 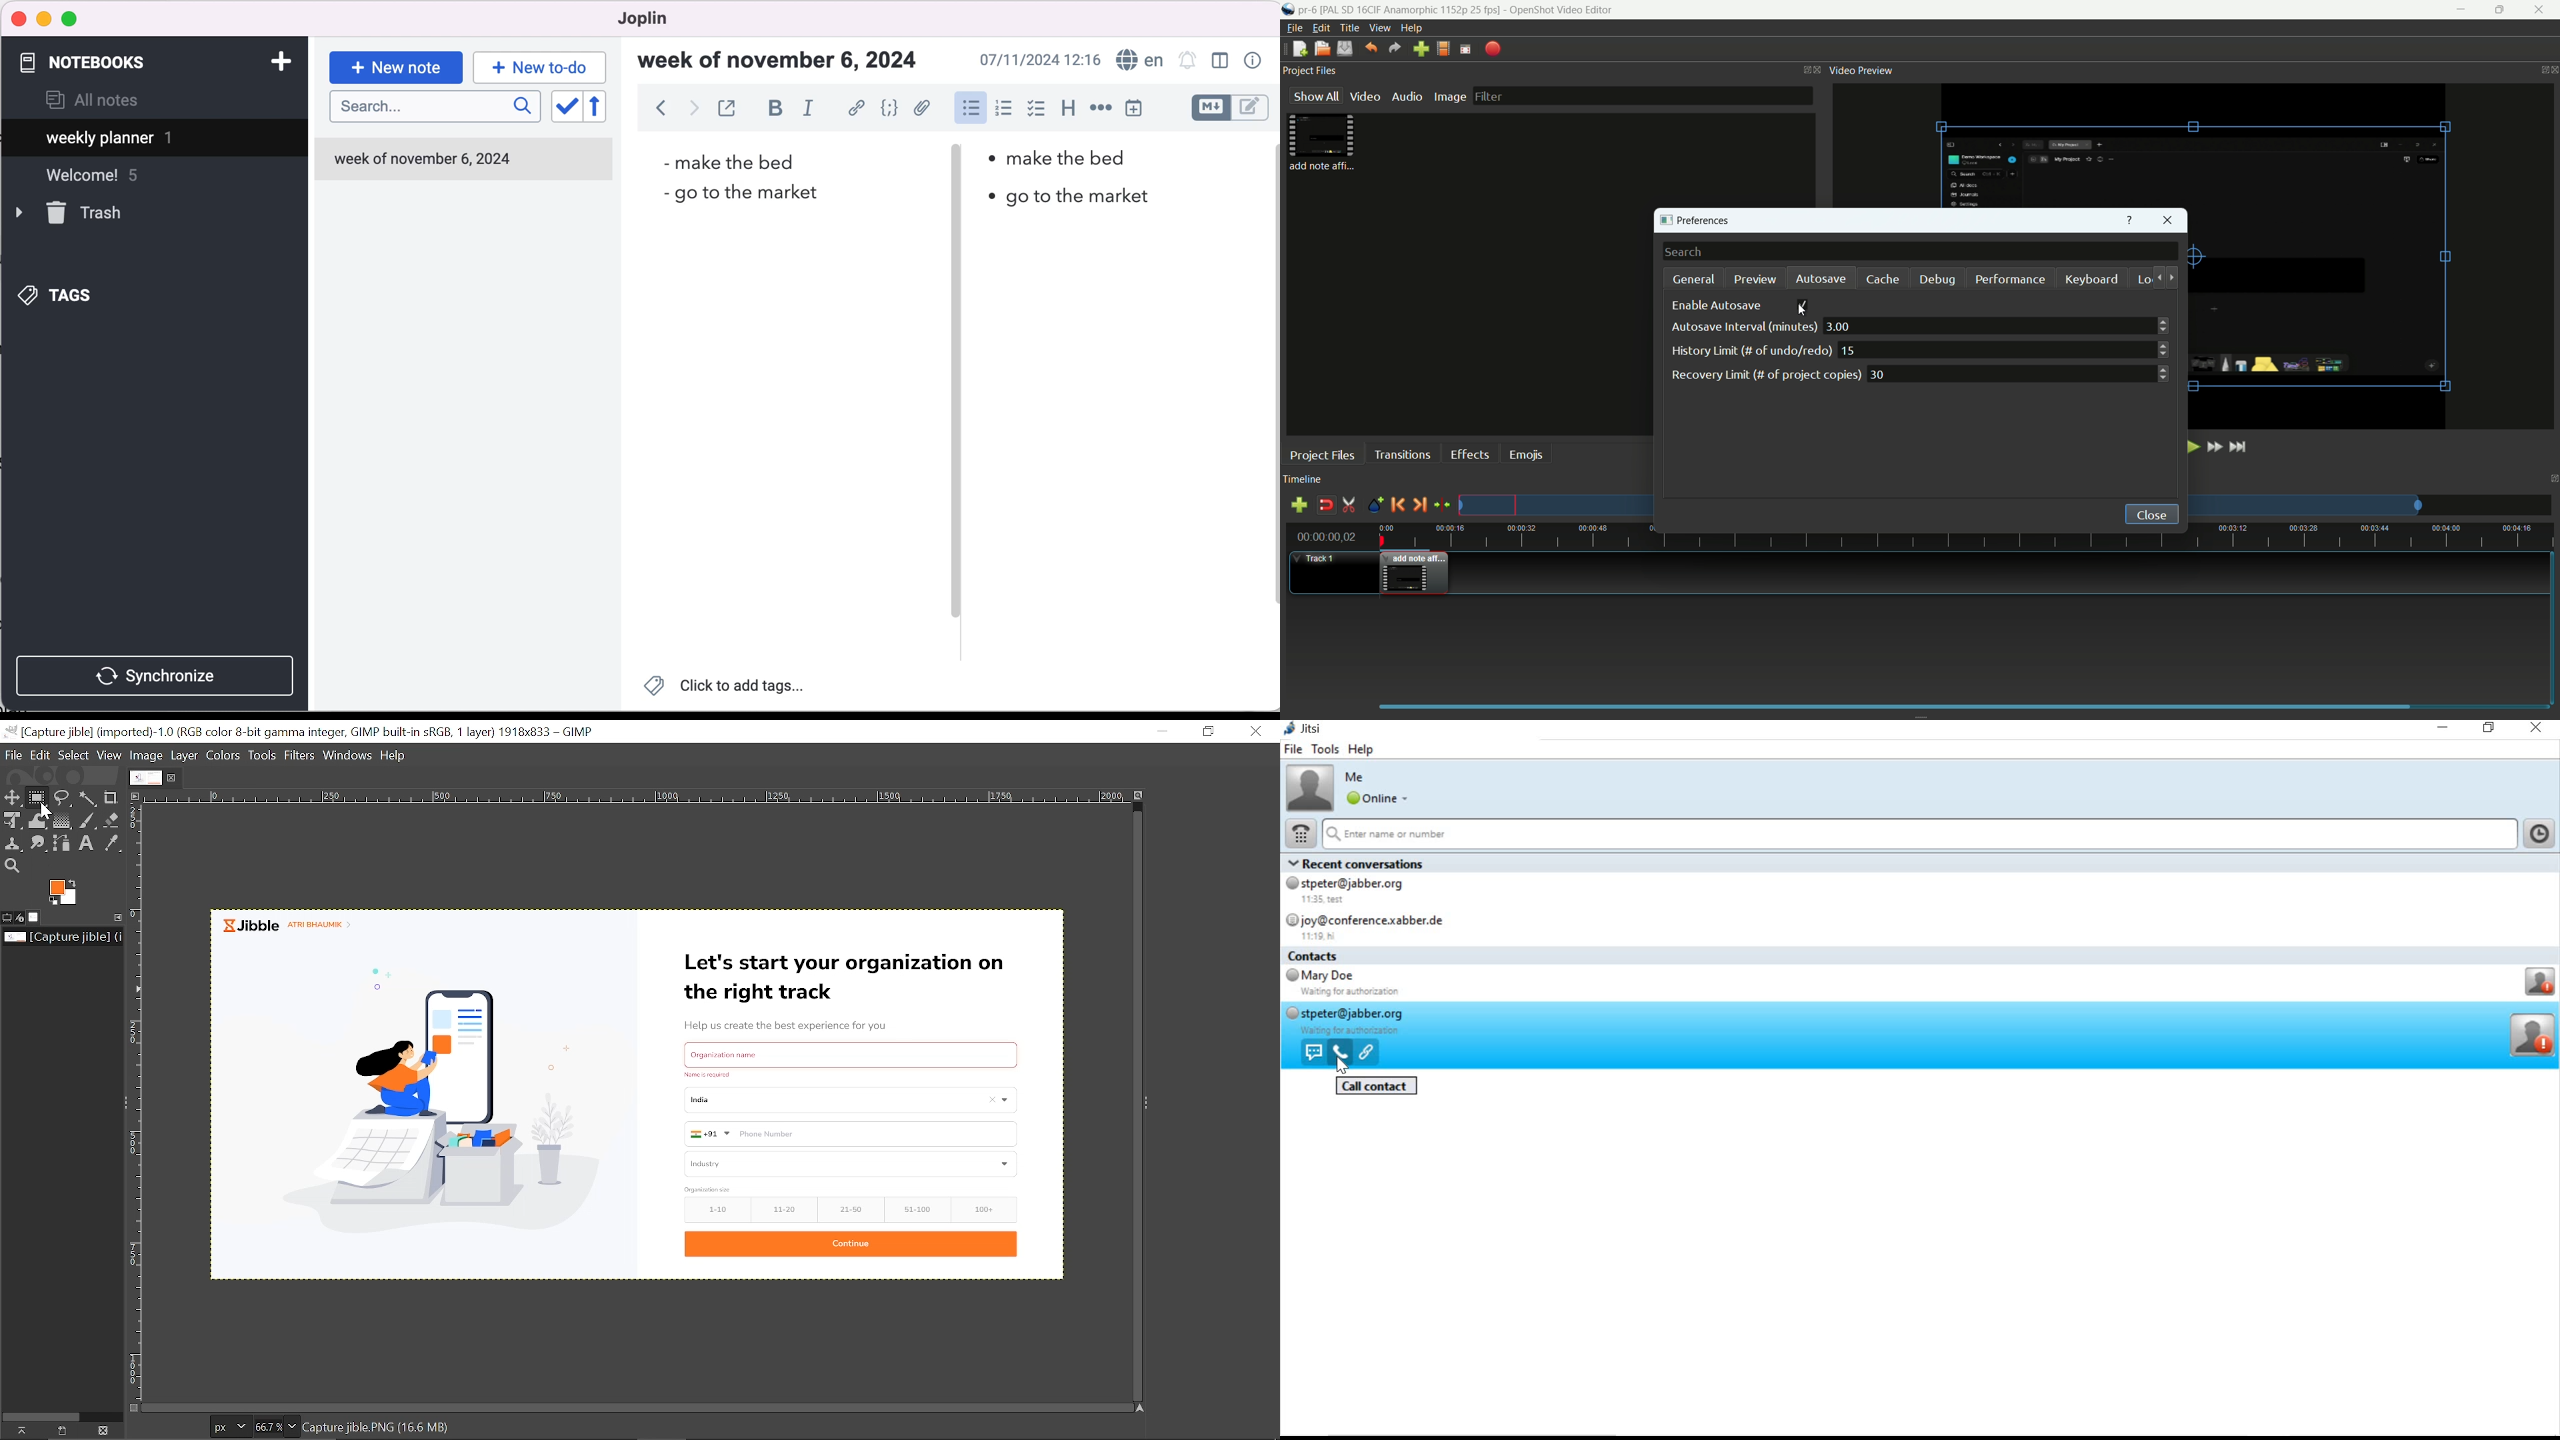 I want to click on toggle editors, so click(x=1230, y=110).